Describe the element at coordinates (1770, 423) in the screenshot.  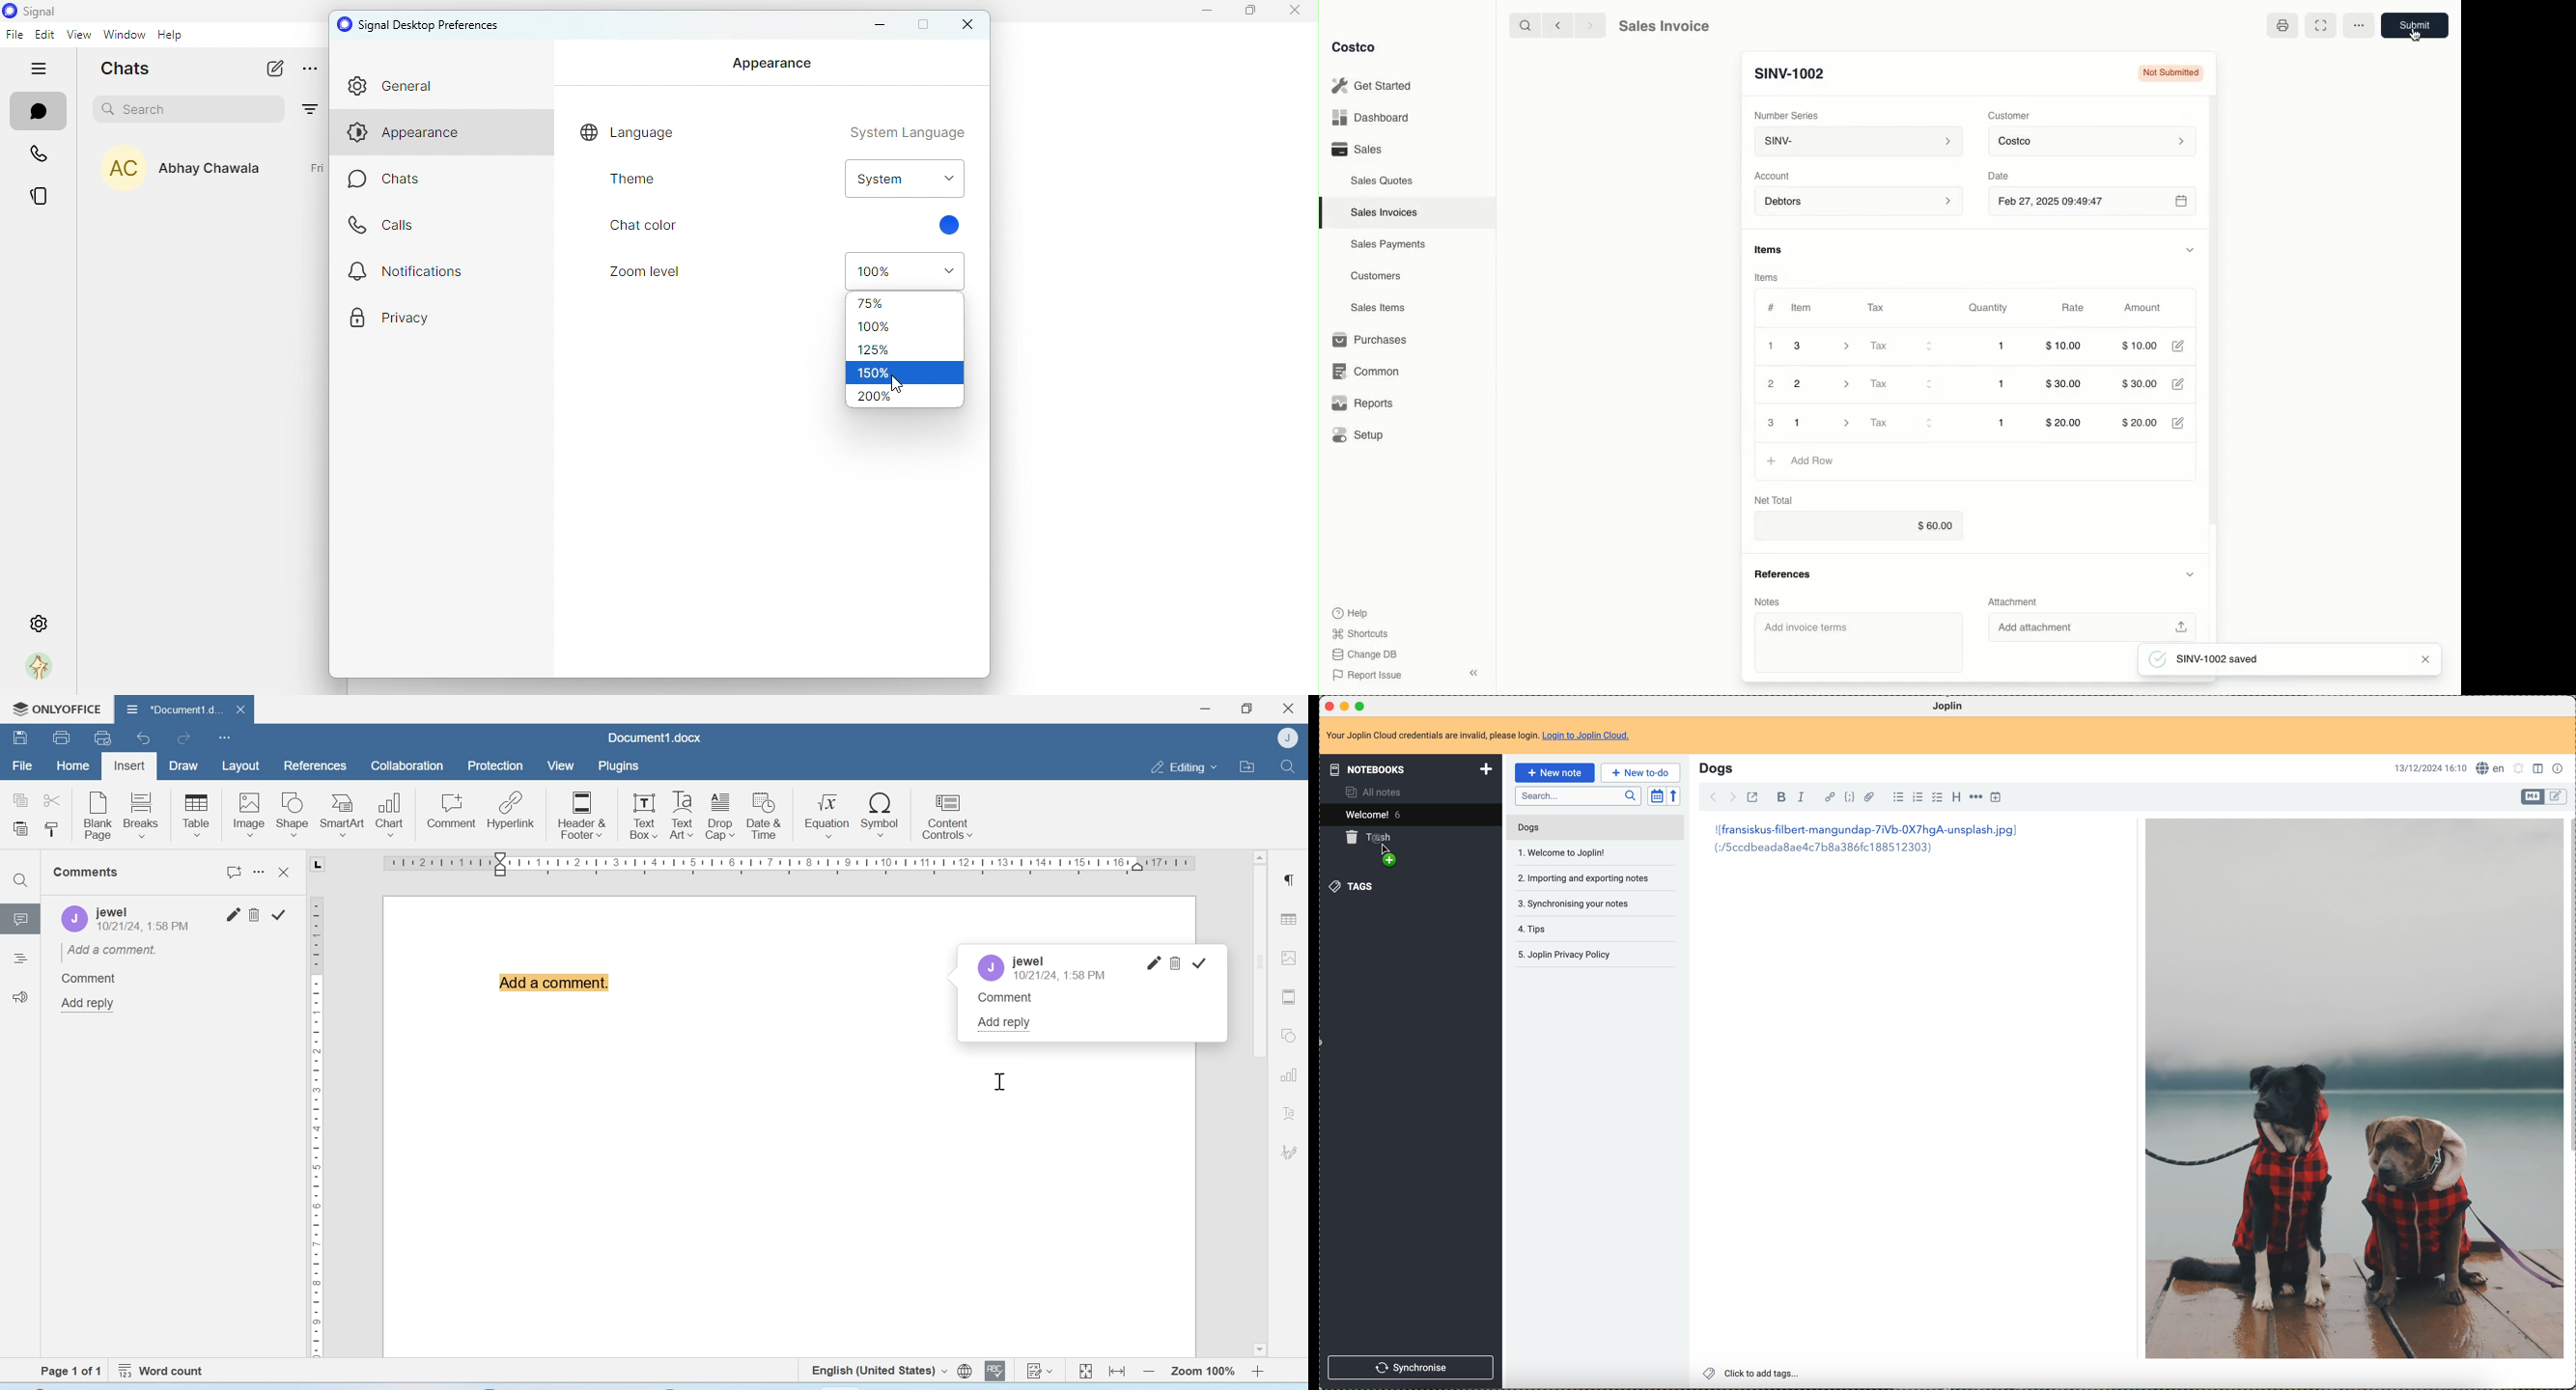
I see `3` at that location.